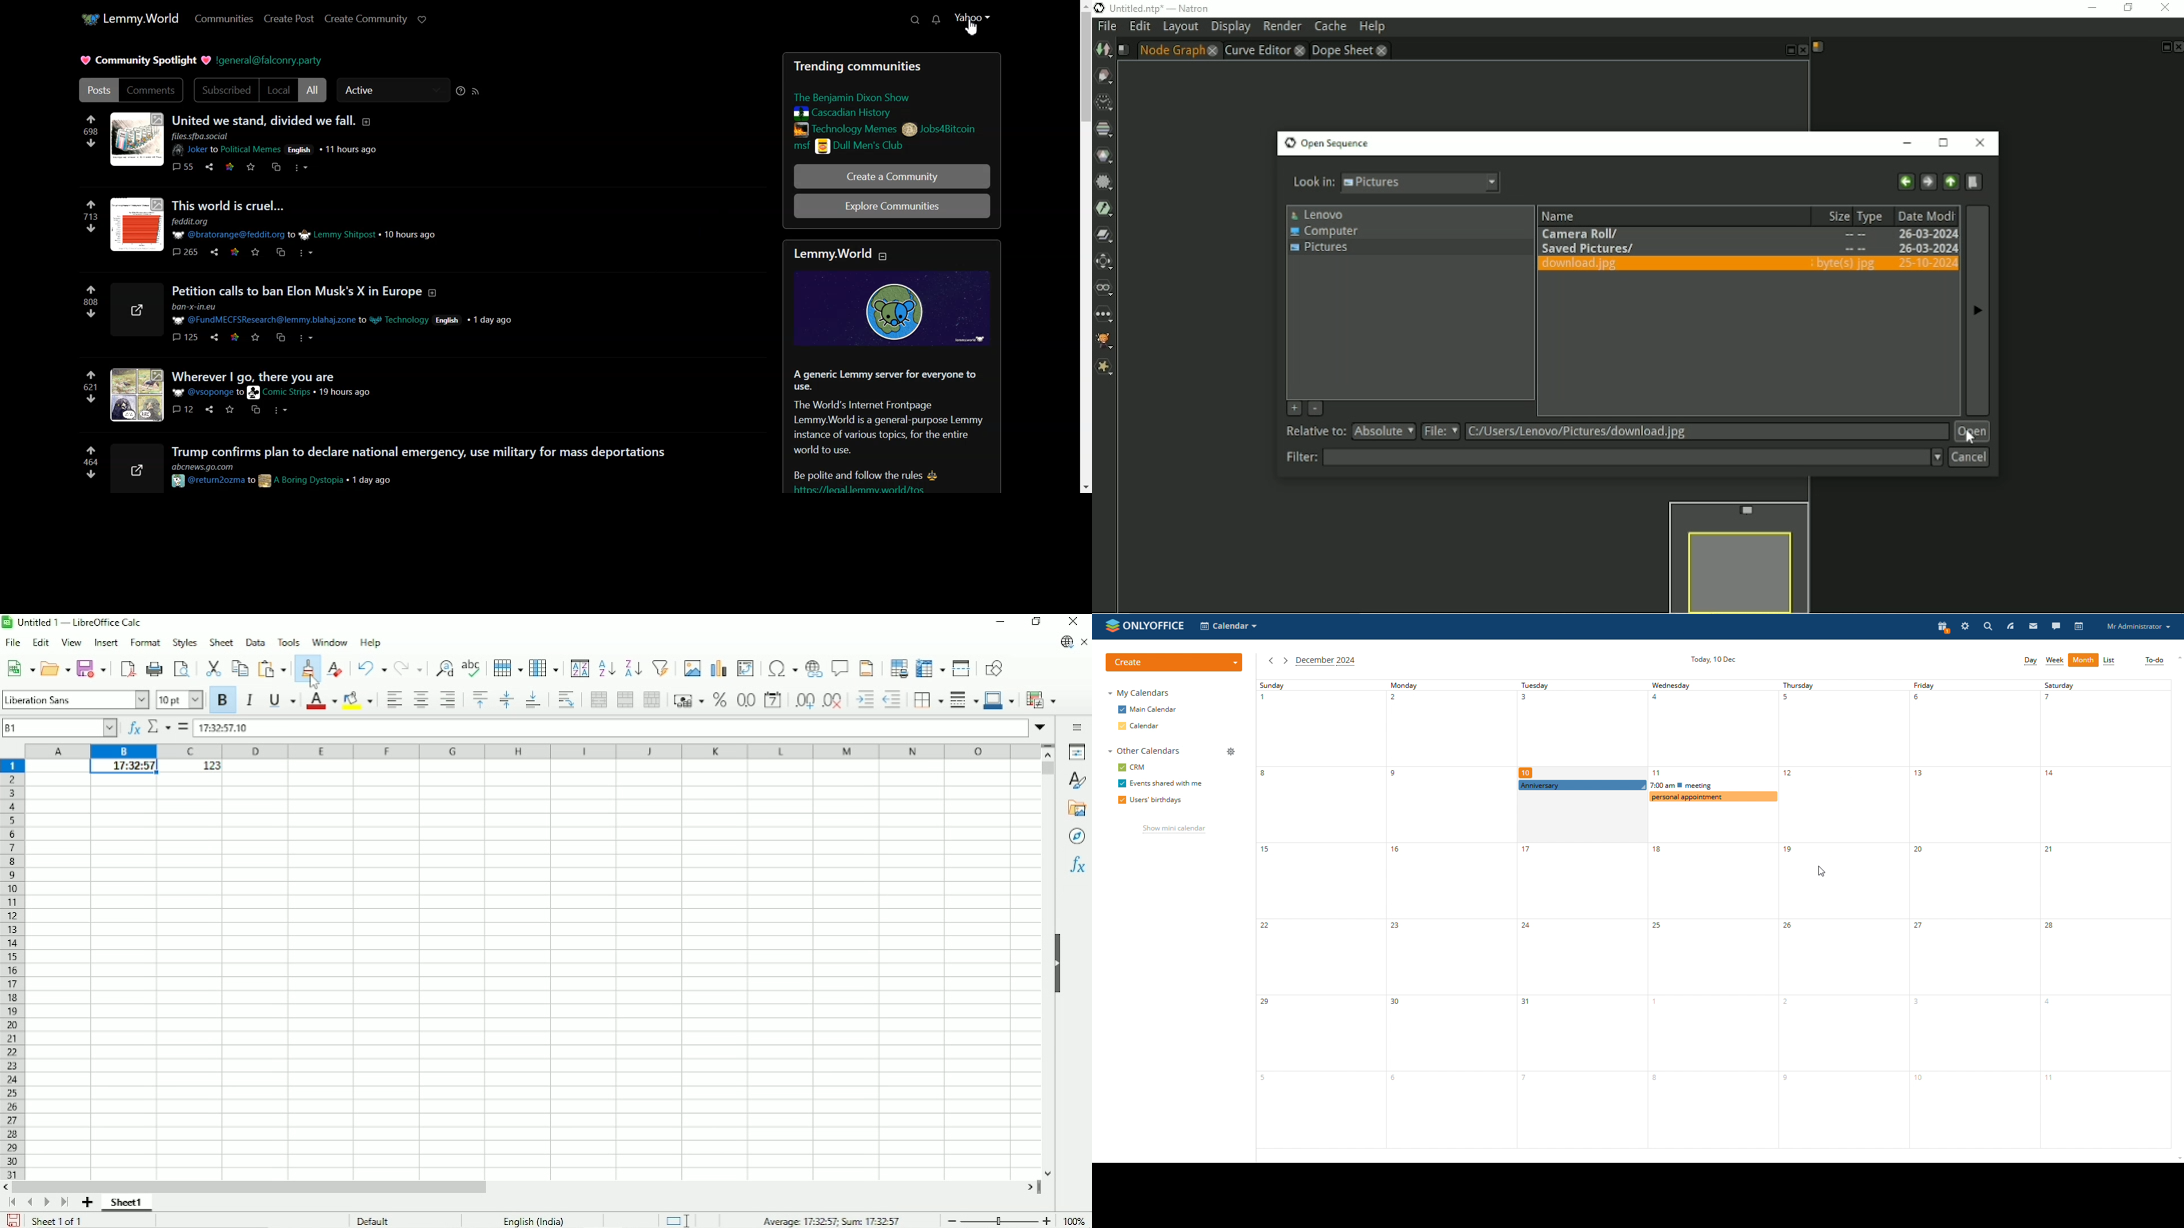  Describe the element at coordinates (310, 338) in the screenshot. I see `` at that location.